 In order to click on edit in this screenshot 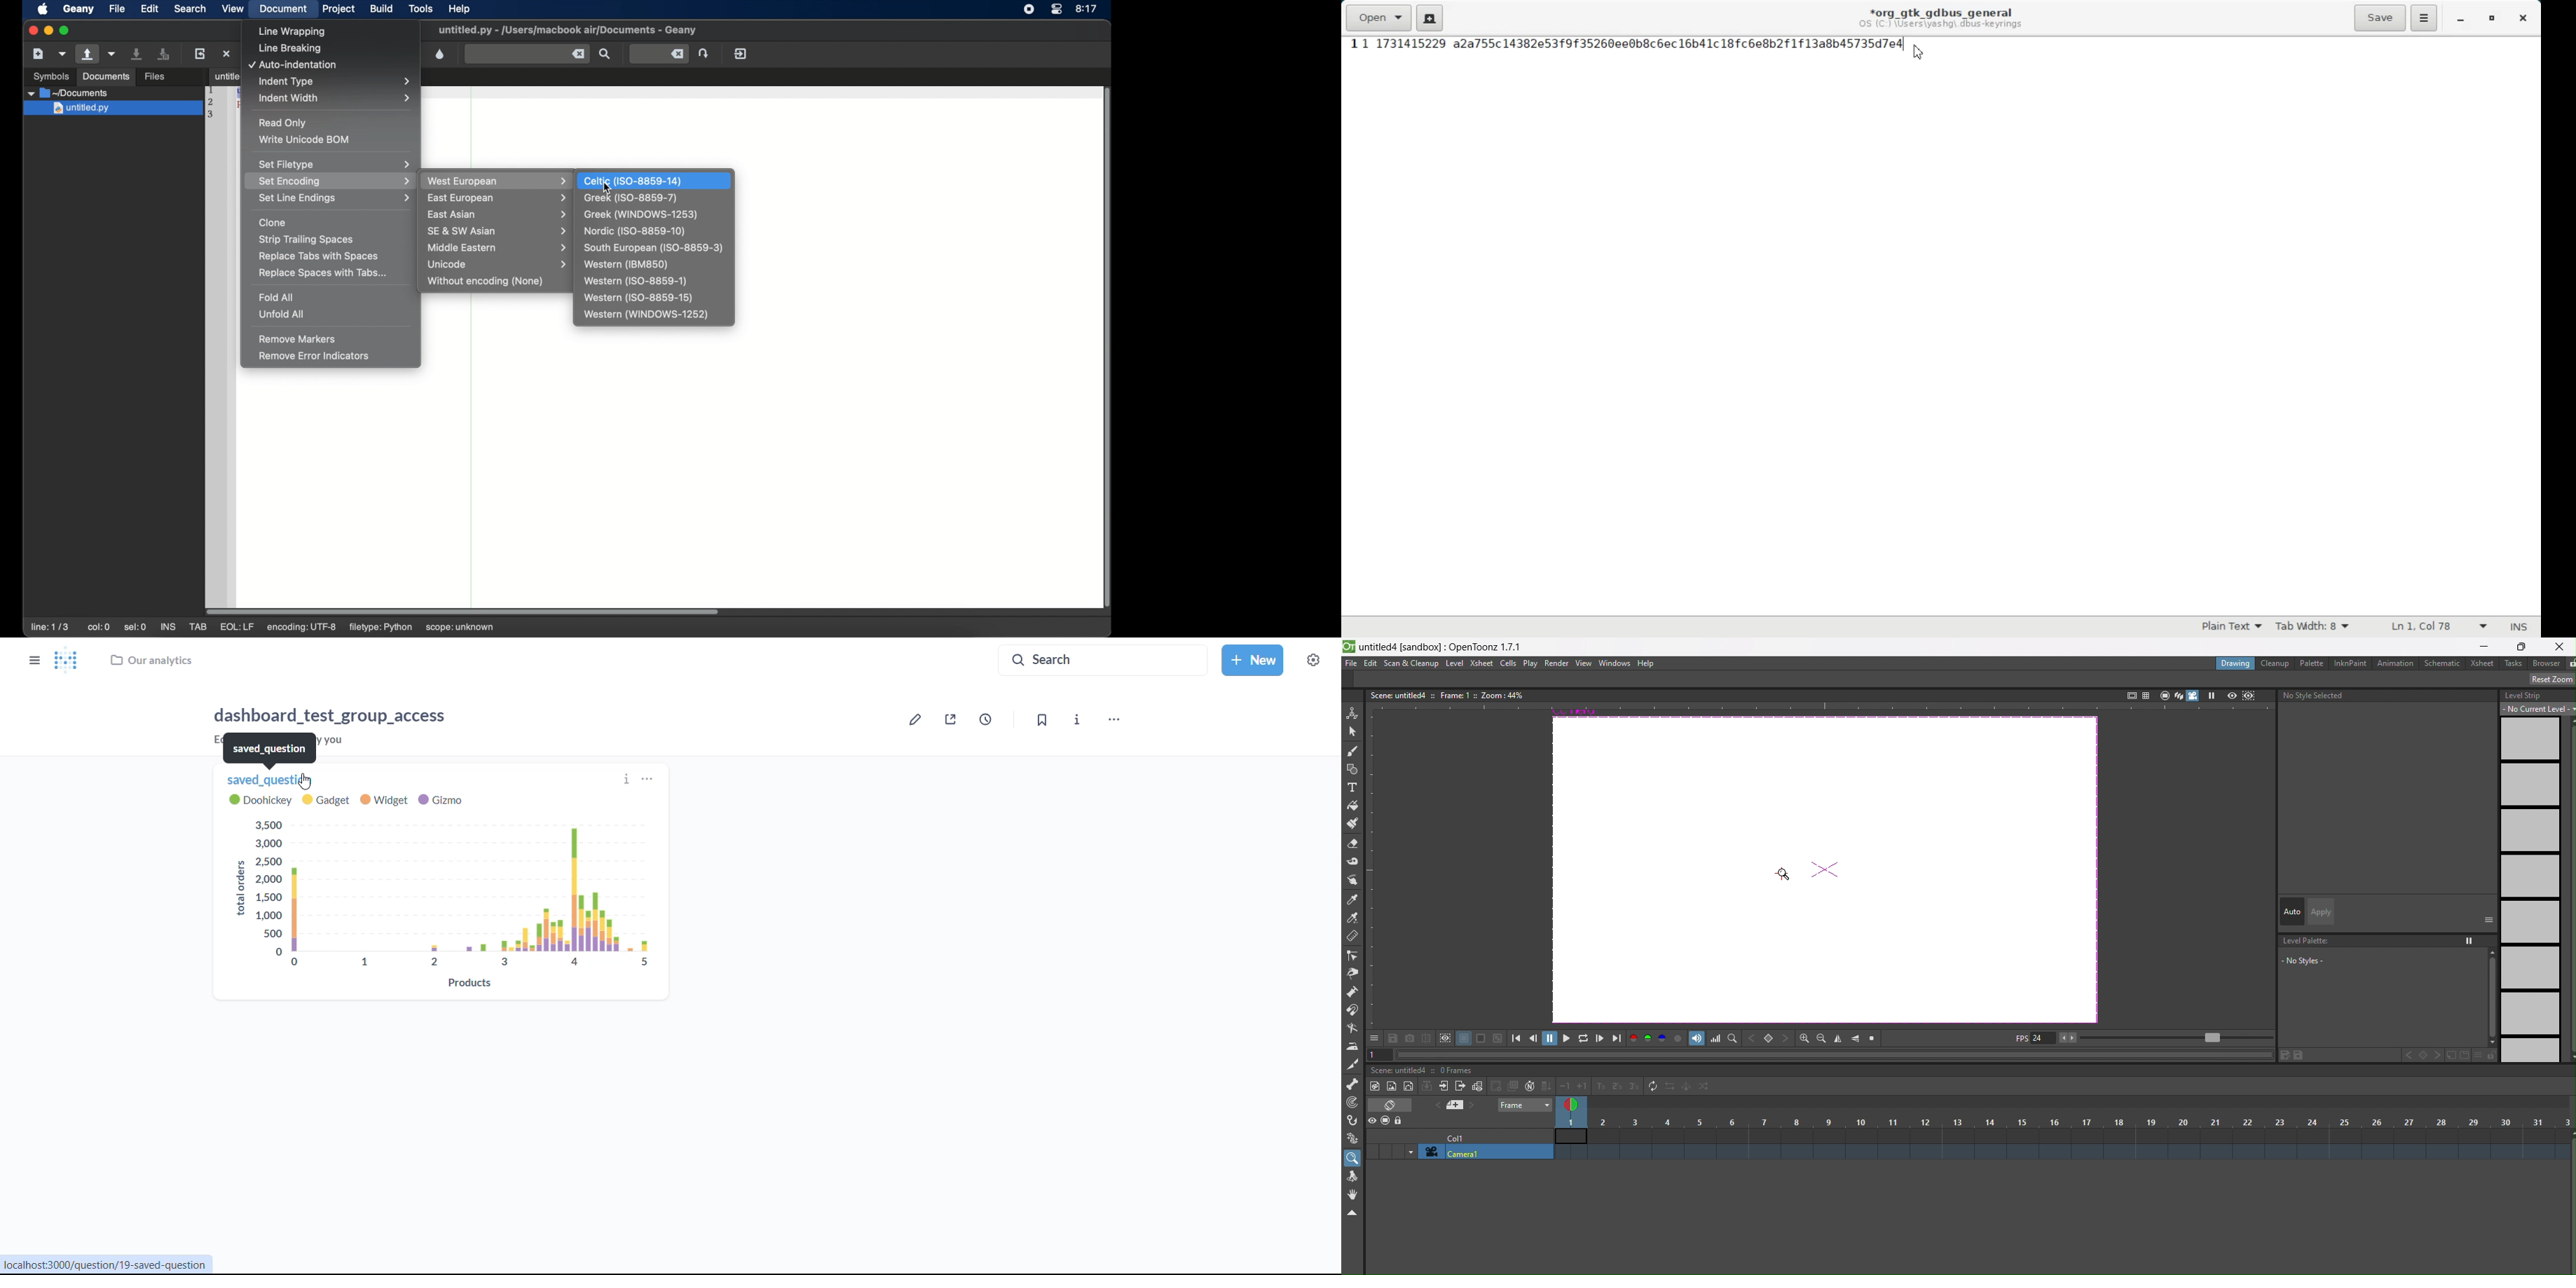, I will do `click(913, 721)`.